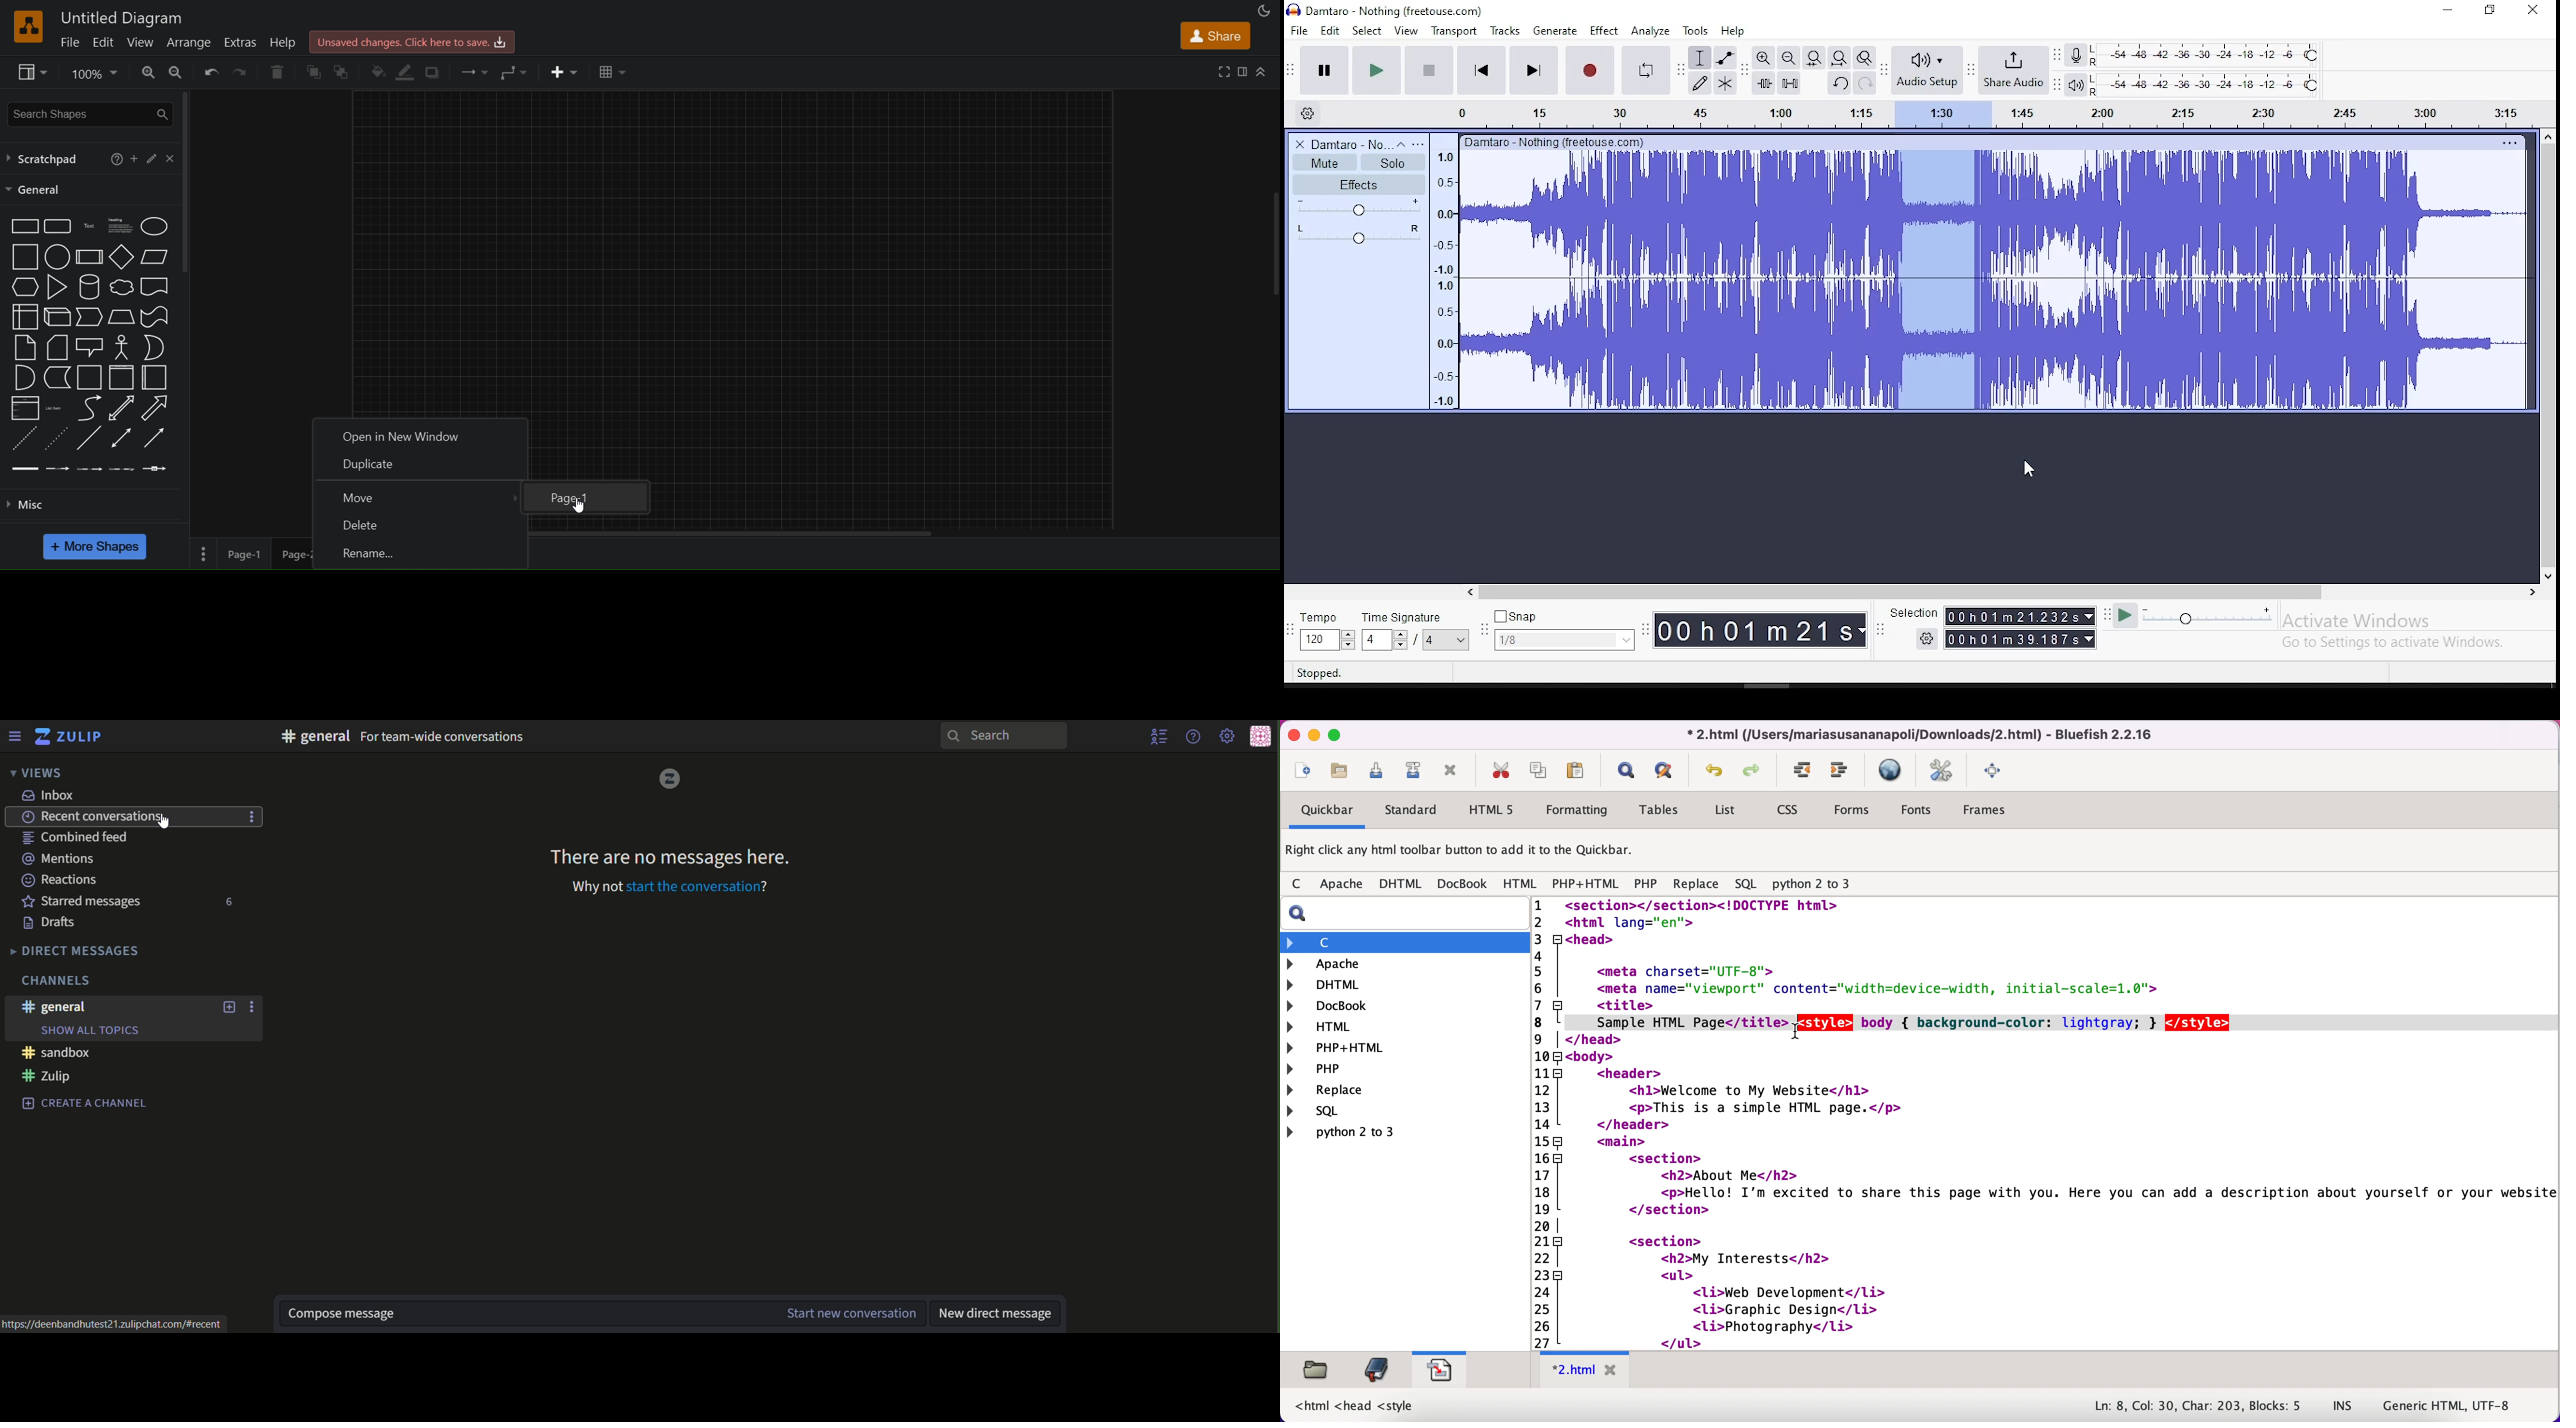  Describe the element at coordinates (1369, 30) in the screenshot. I see `select` at that location.